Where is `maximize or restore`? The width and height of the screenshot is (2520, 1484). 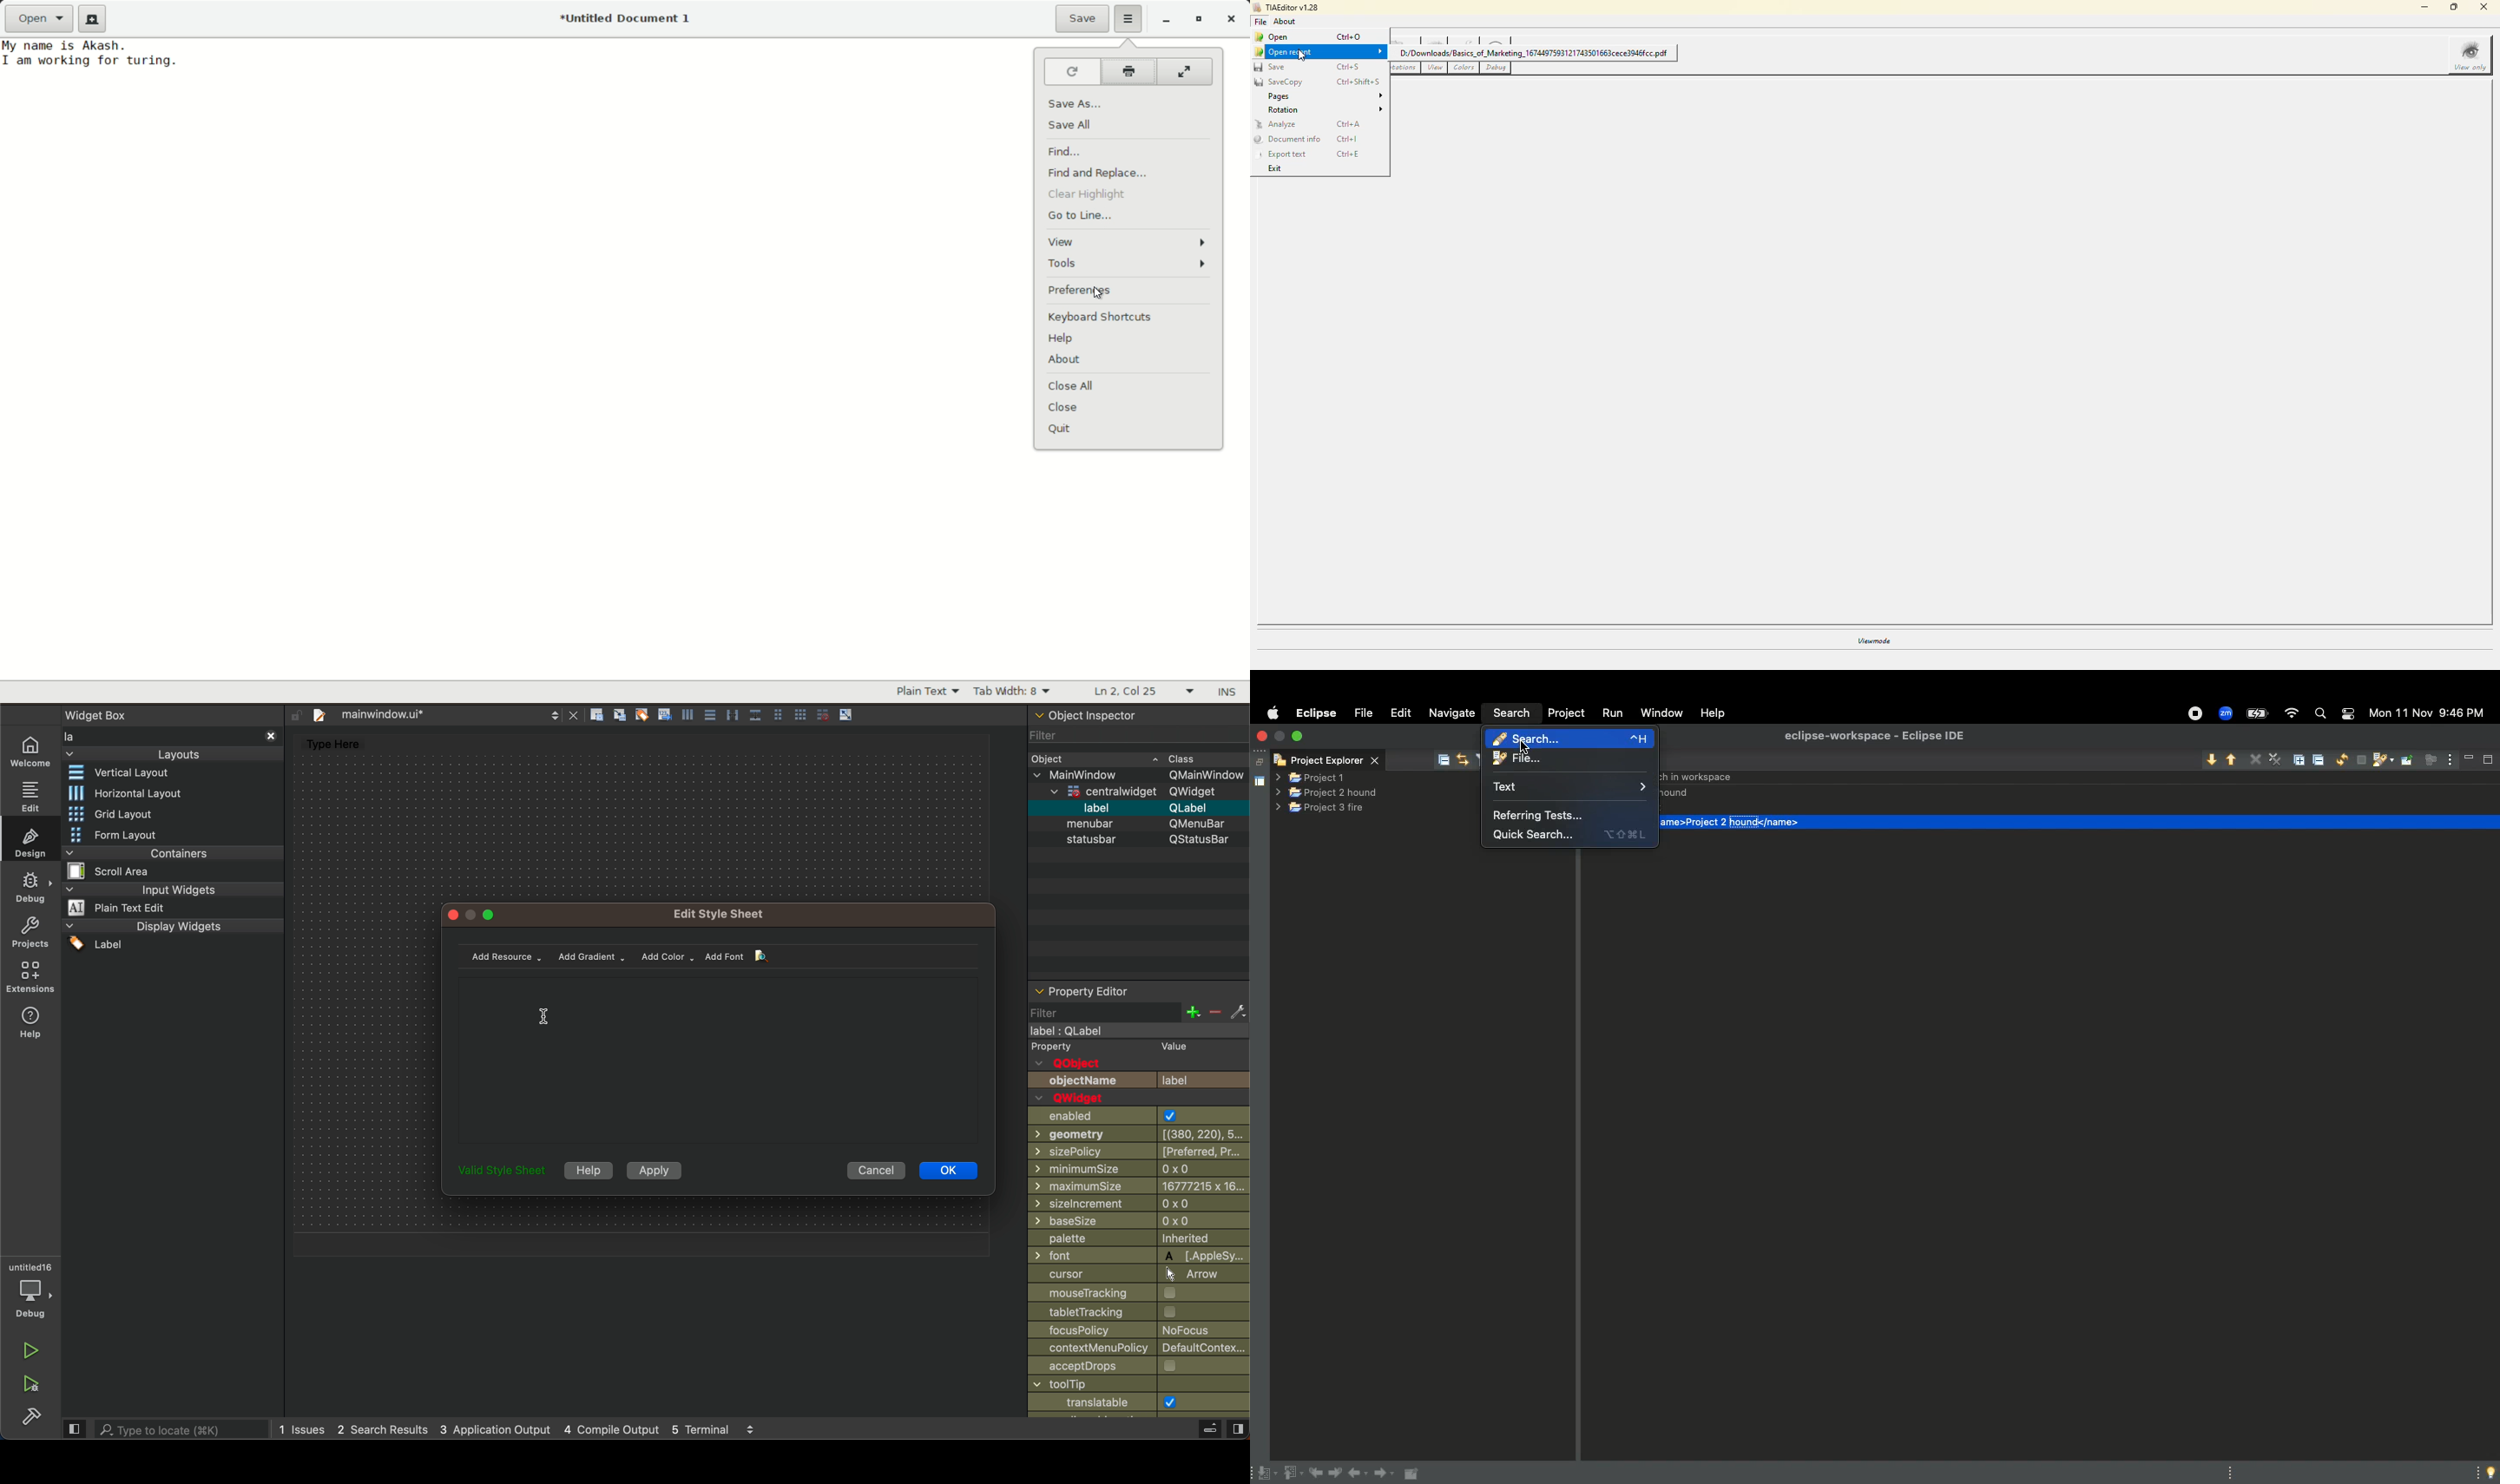 maximize or restore is located at coordinates (1199, 20).